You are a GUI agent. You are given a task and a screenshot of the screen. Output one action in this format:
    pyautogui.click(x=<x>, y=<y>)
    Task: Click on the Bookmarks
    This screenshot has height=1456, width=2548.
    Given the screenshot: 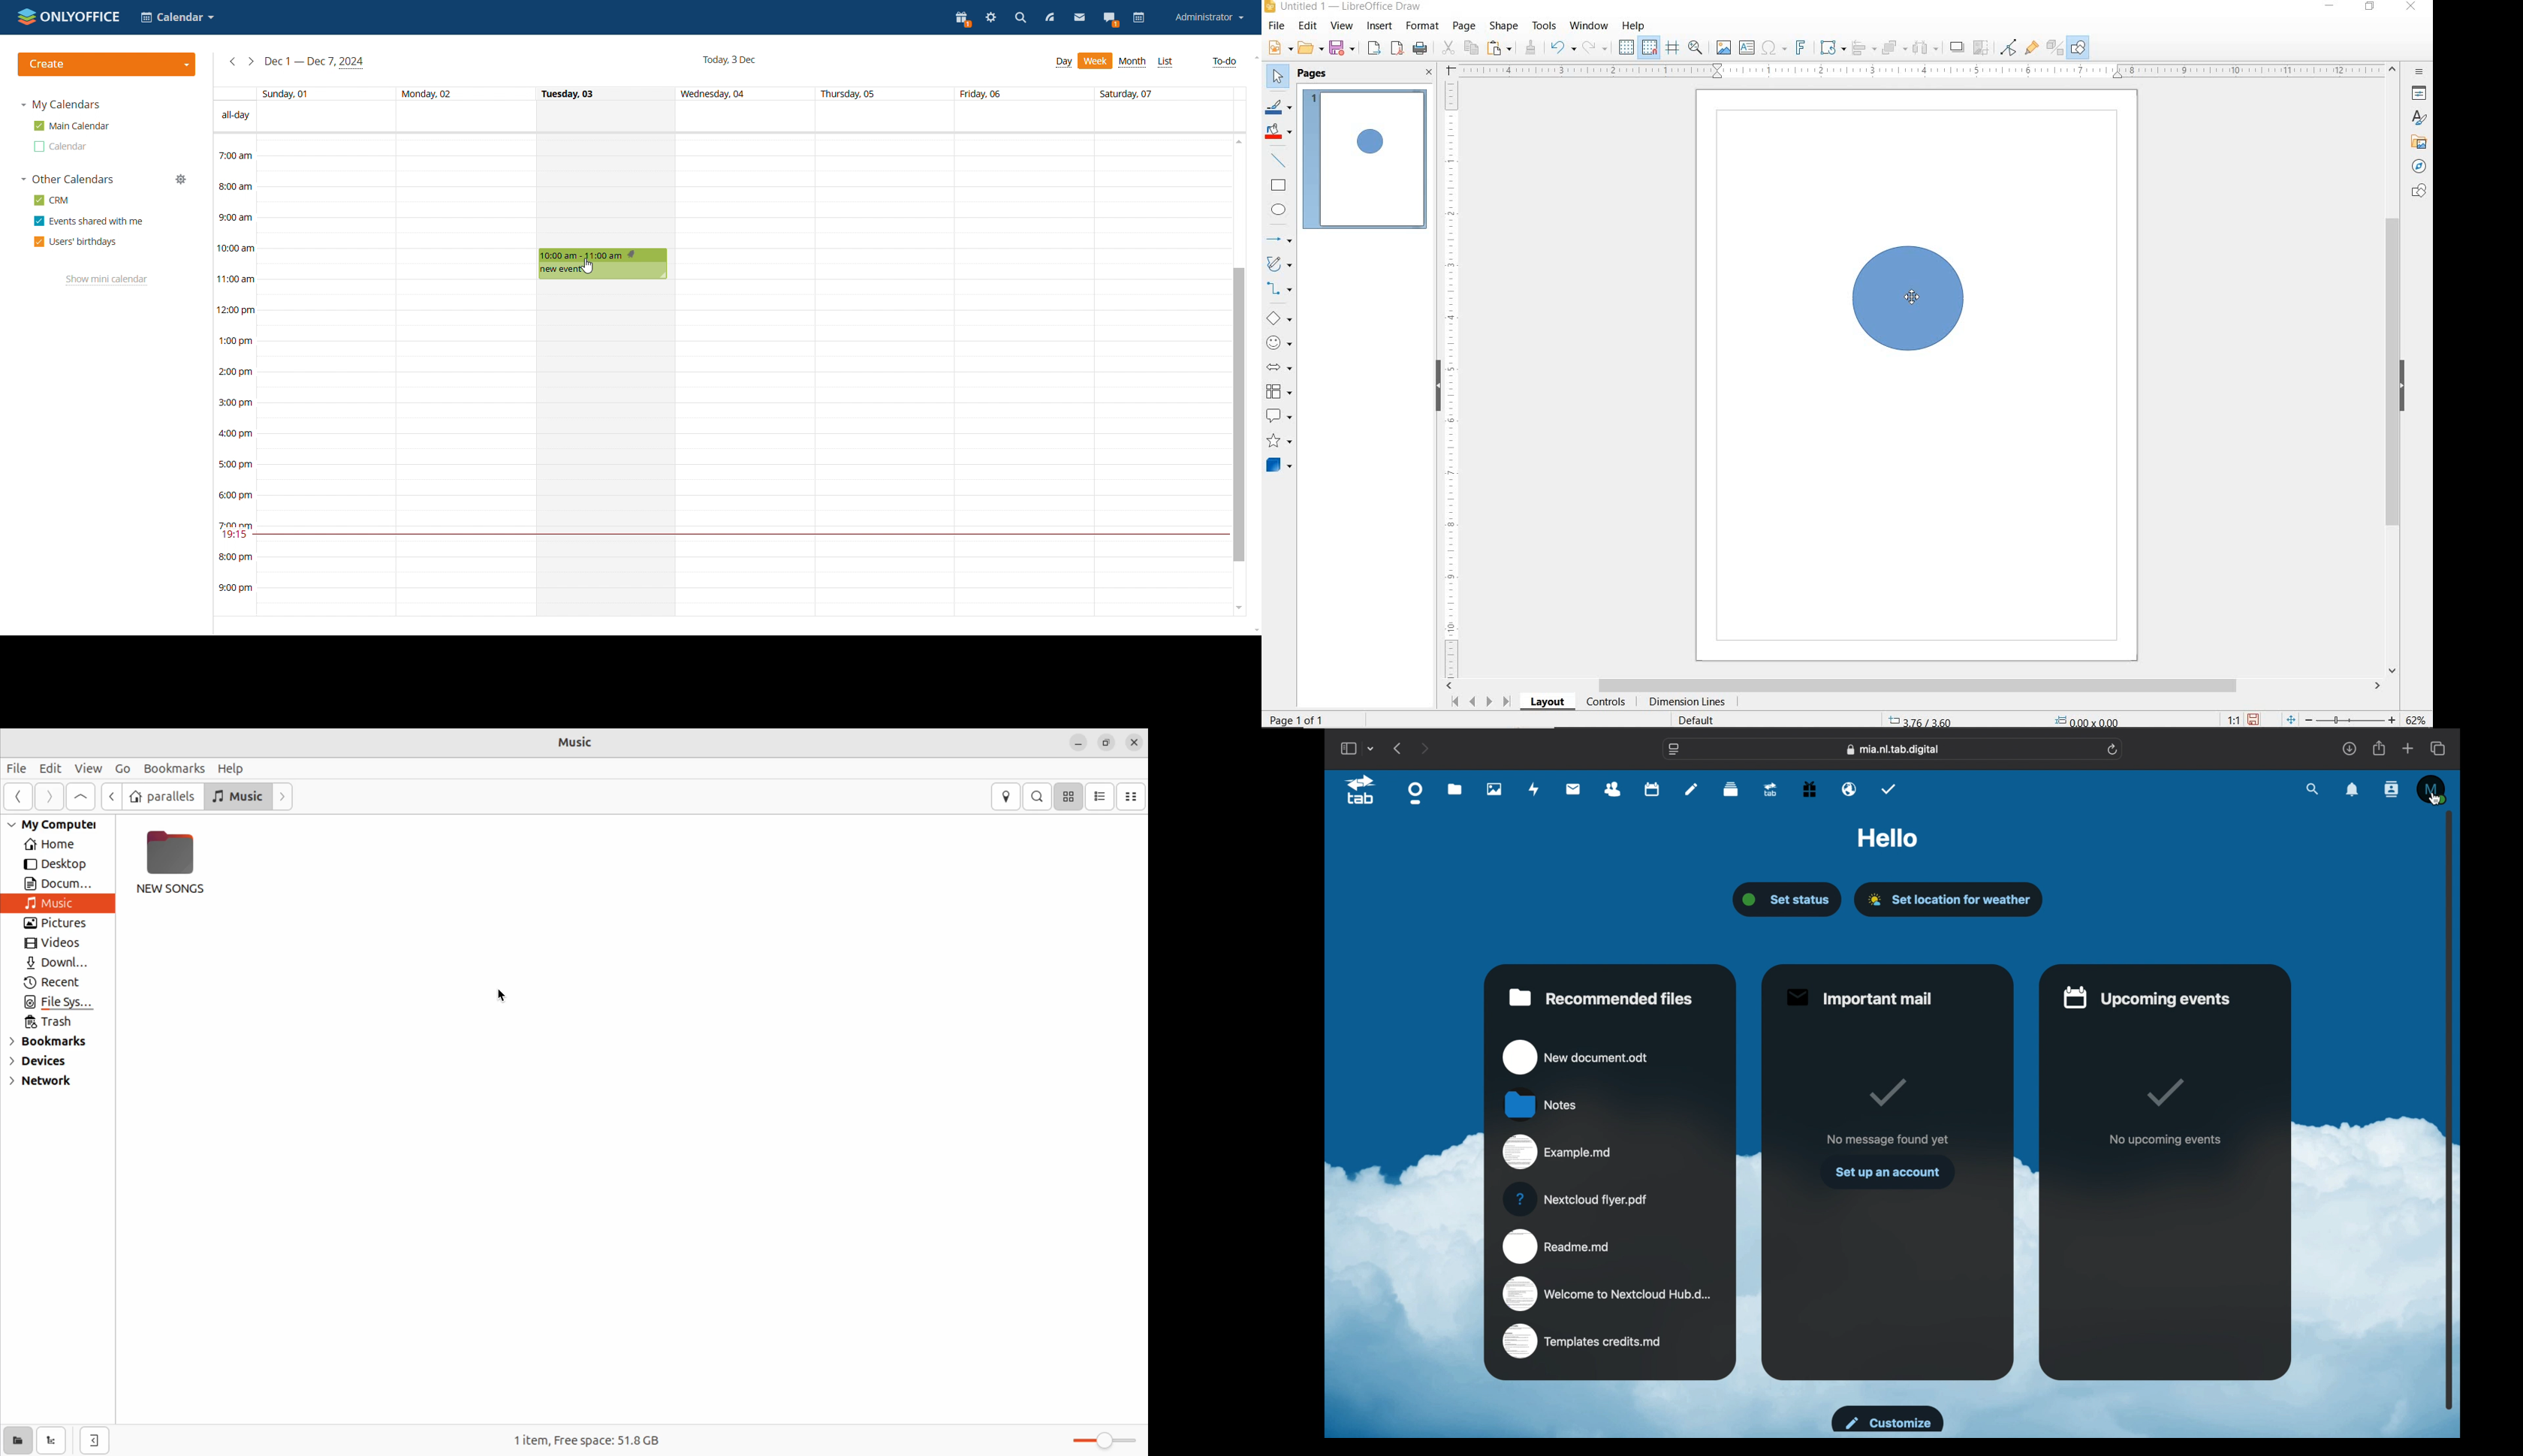 What is the action you would take?
    pyautogui.click(x=173, y=767)
    